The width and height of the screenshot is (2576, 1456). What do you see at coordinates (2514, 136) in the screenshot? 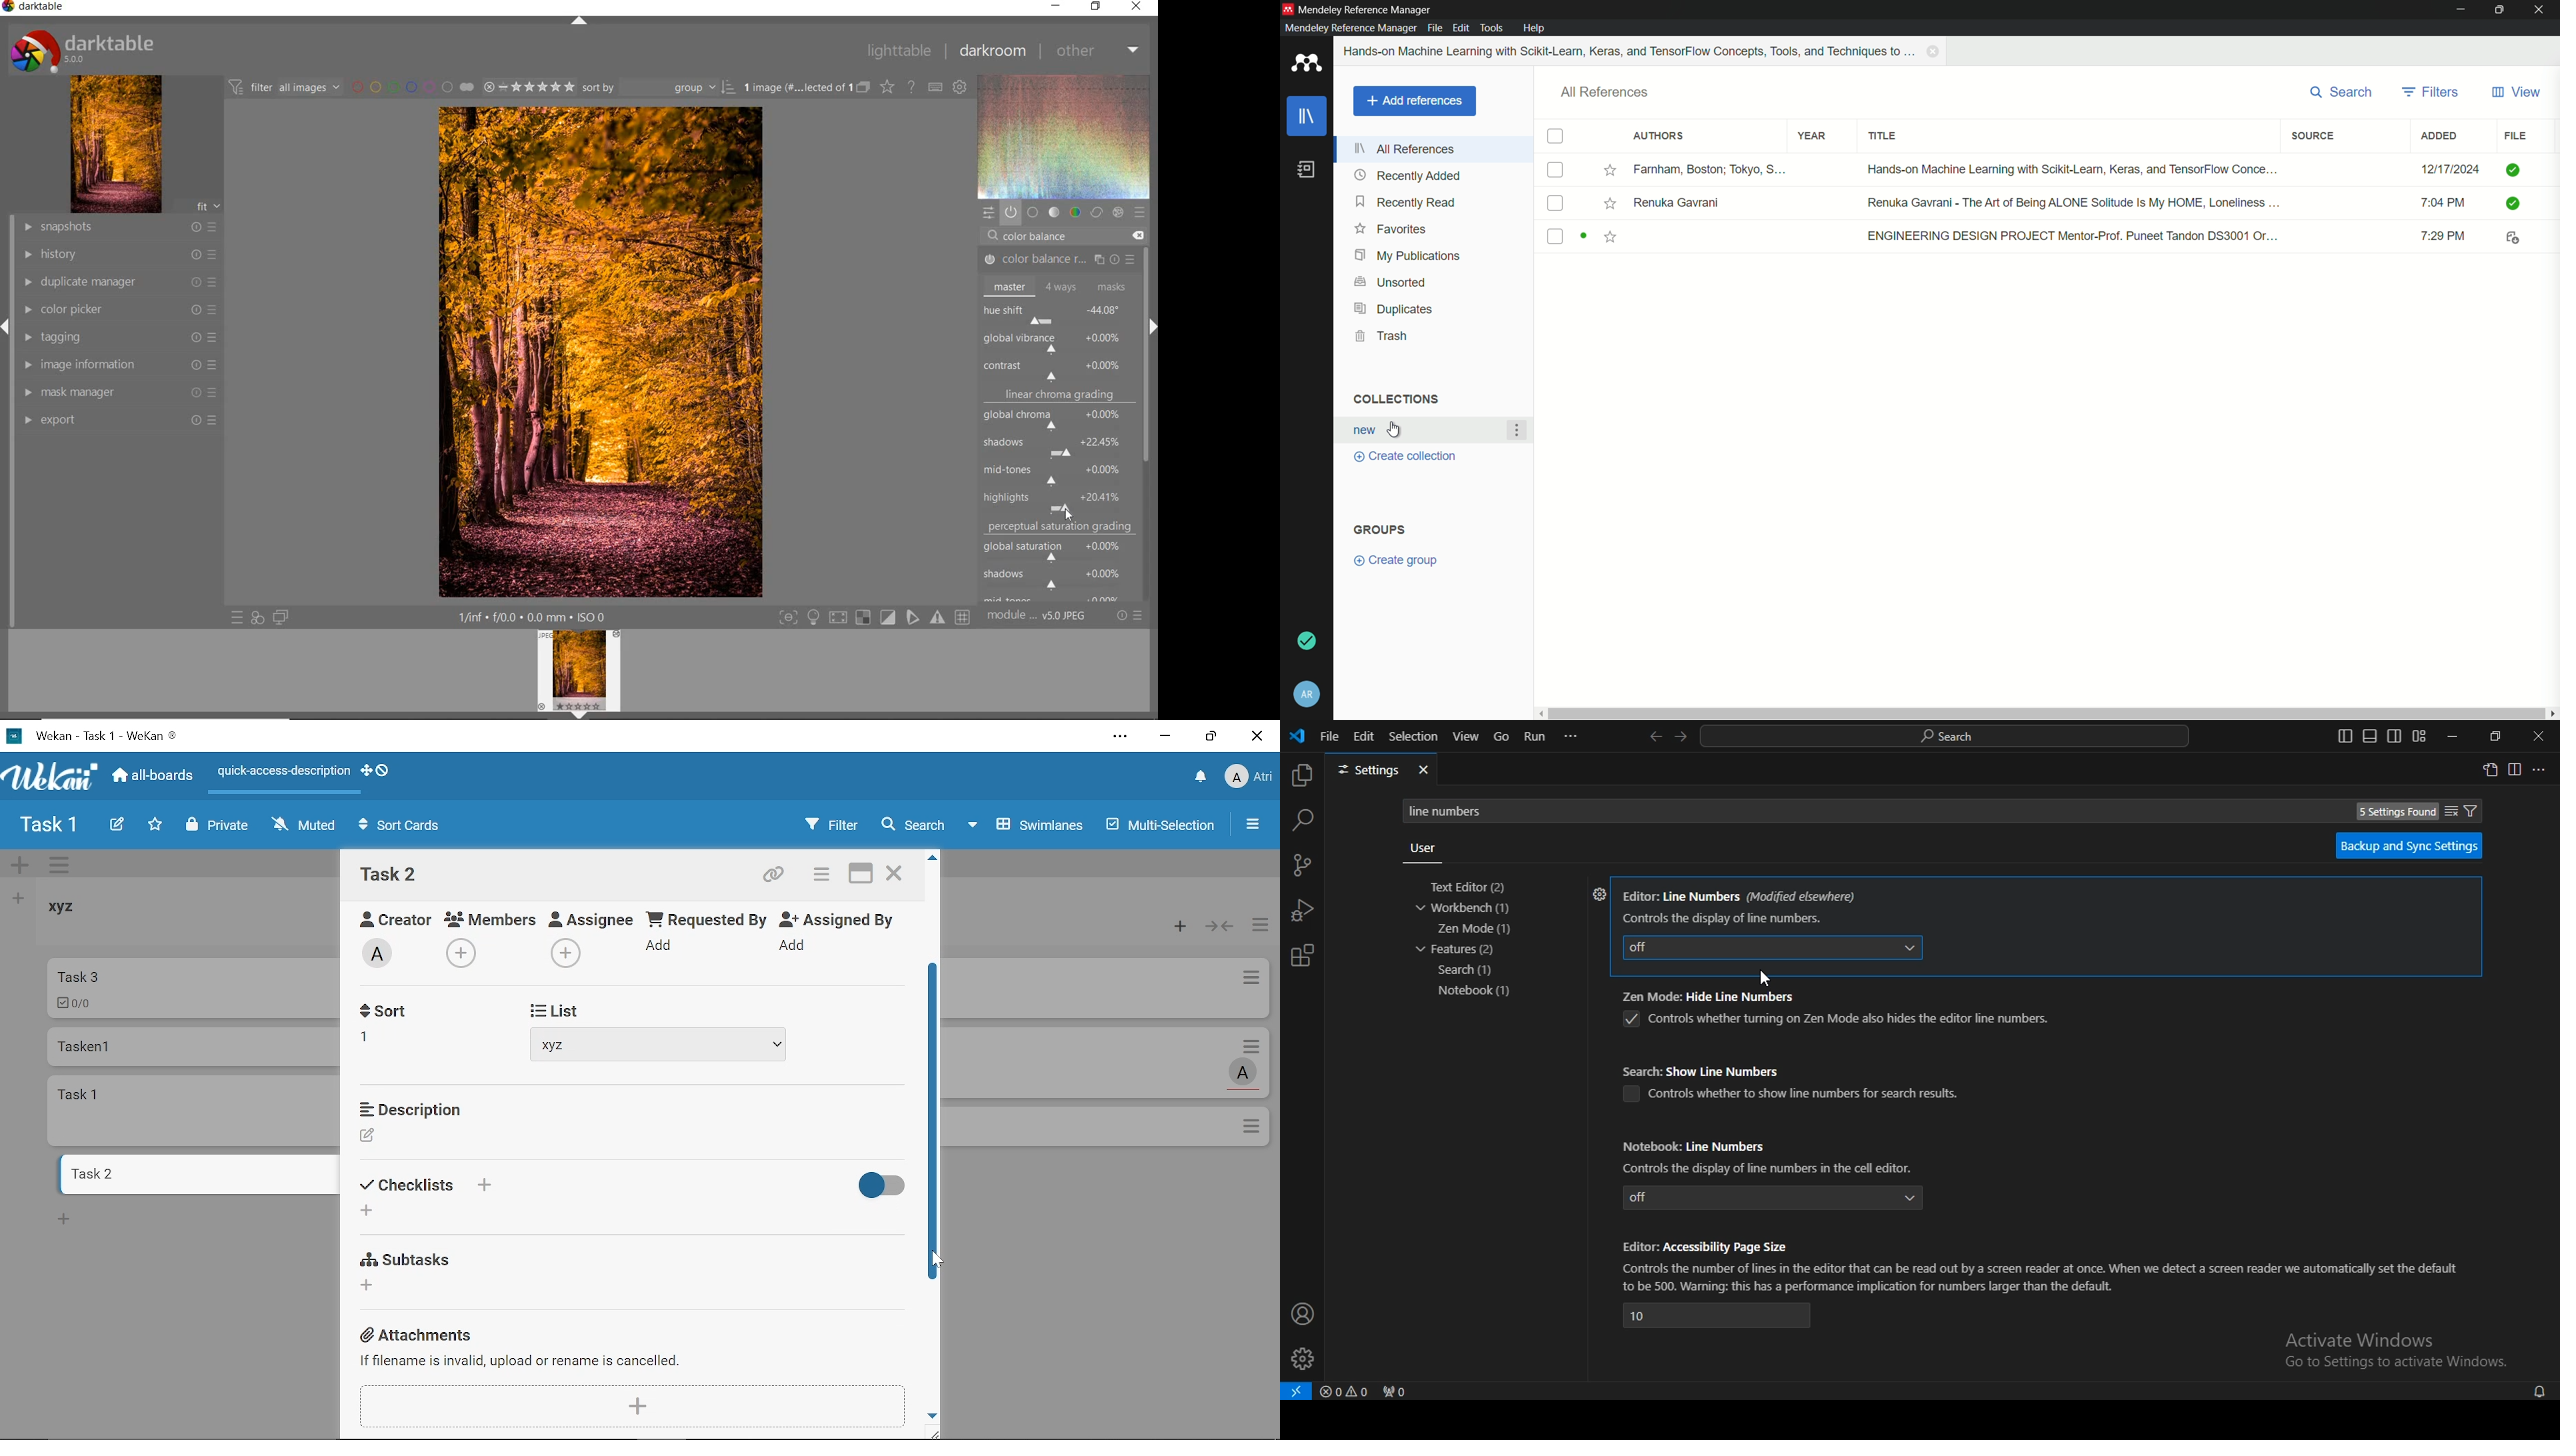
I see `file` at bounding box center [2514, 136].